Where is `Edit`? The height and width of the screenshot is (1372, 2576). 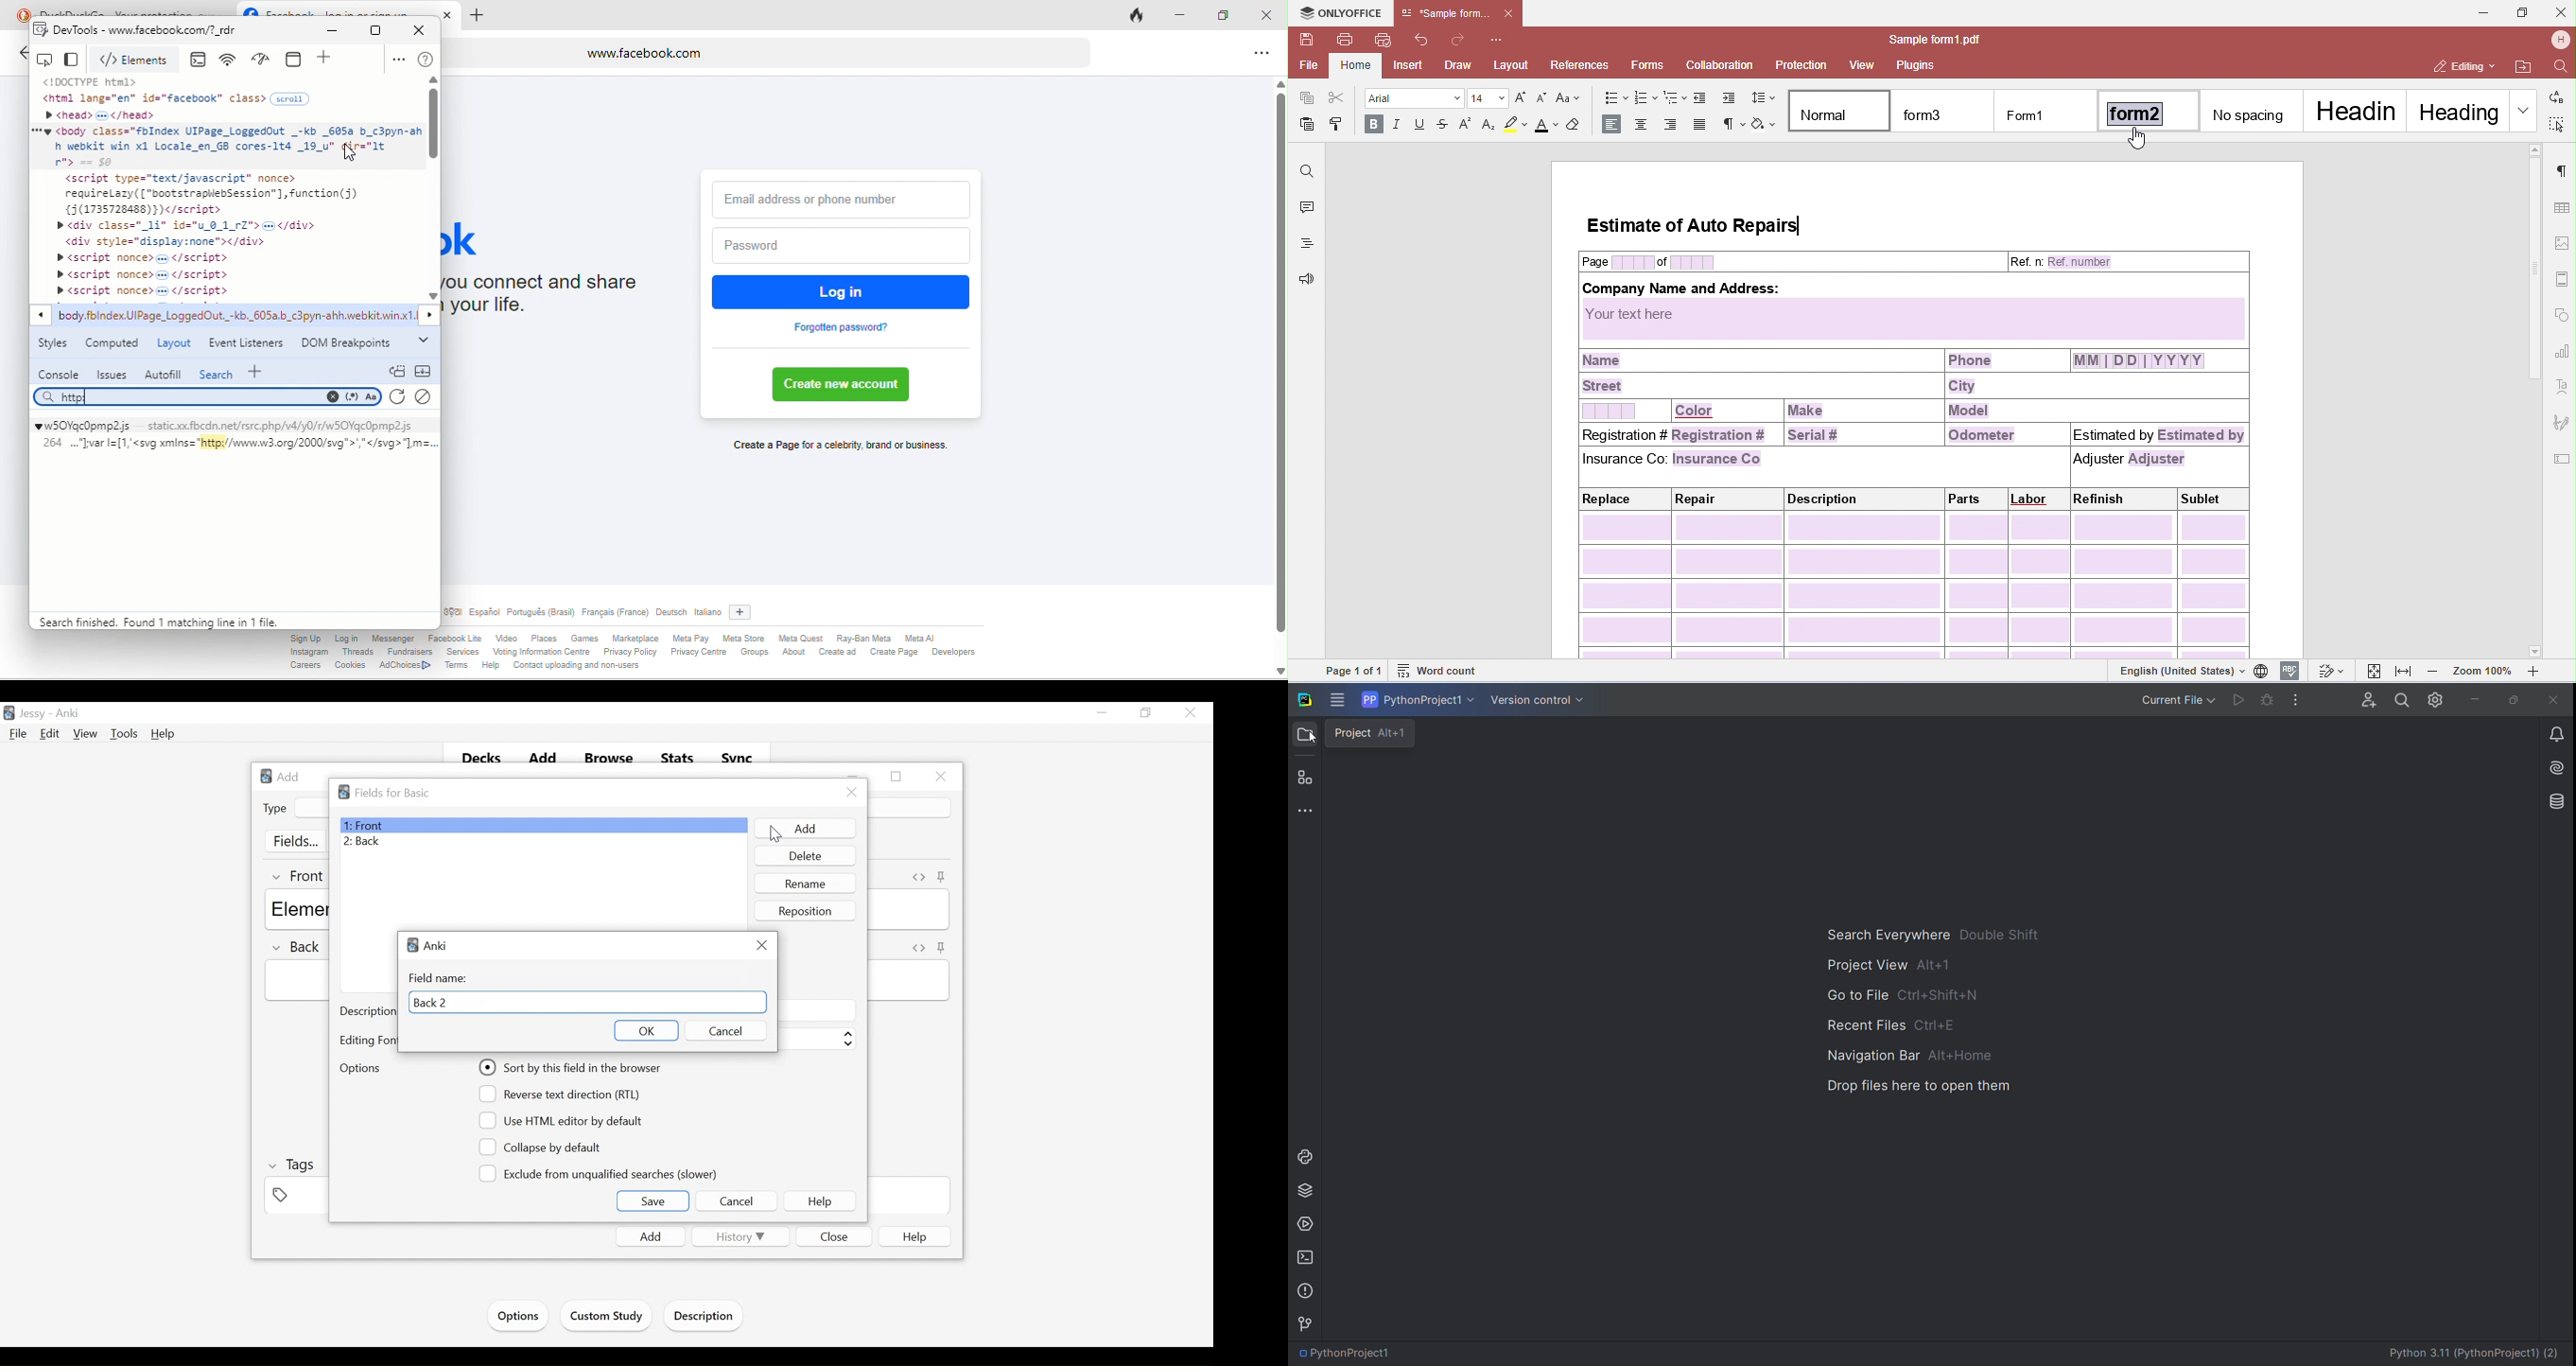
Edit is located at coordinates (50, 733).